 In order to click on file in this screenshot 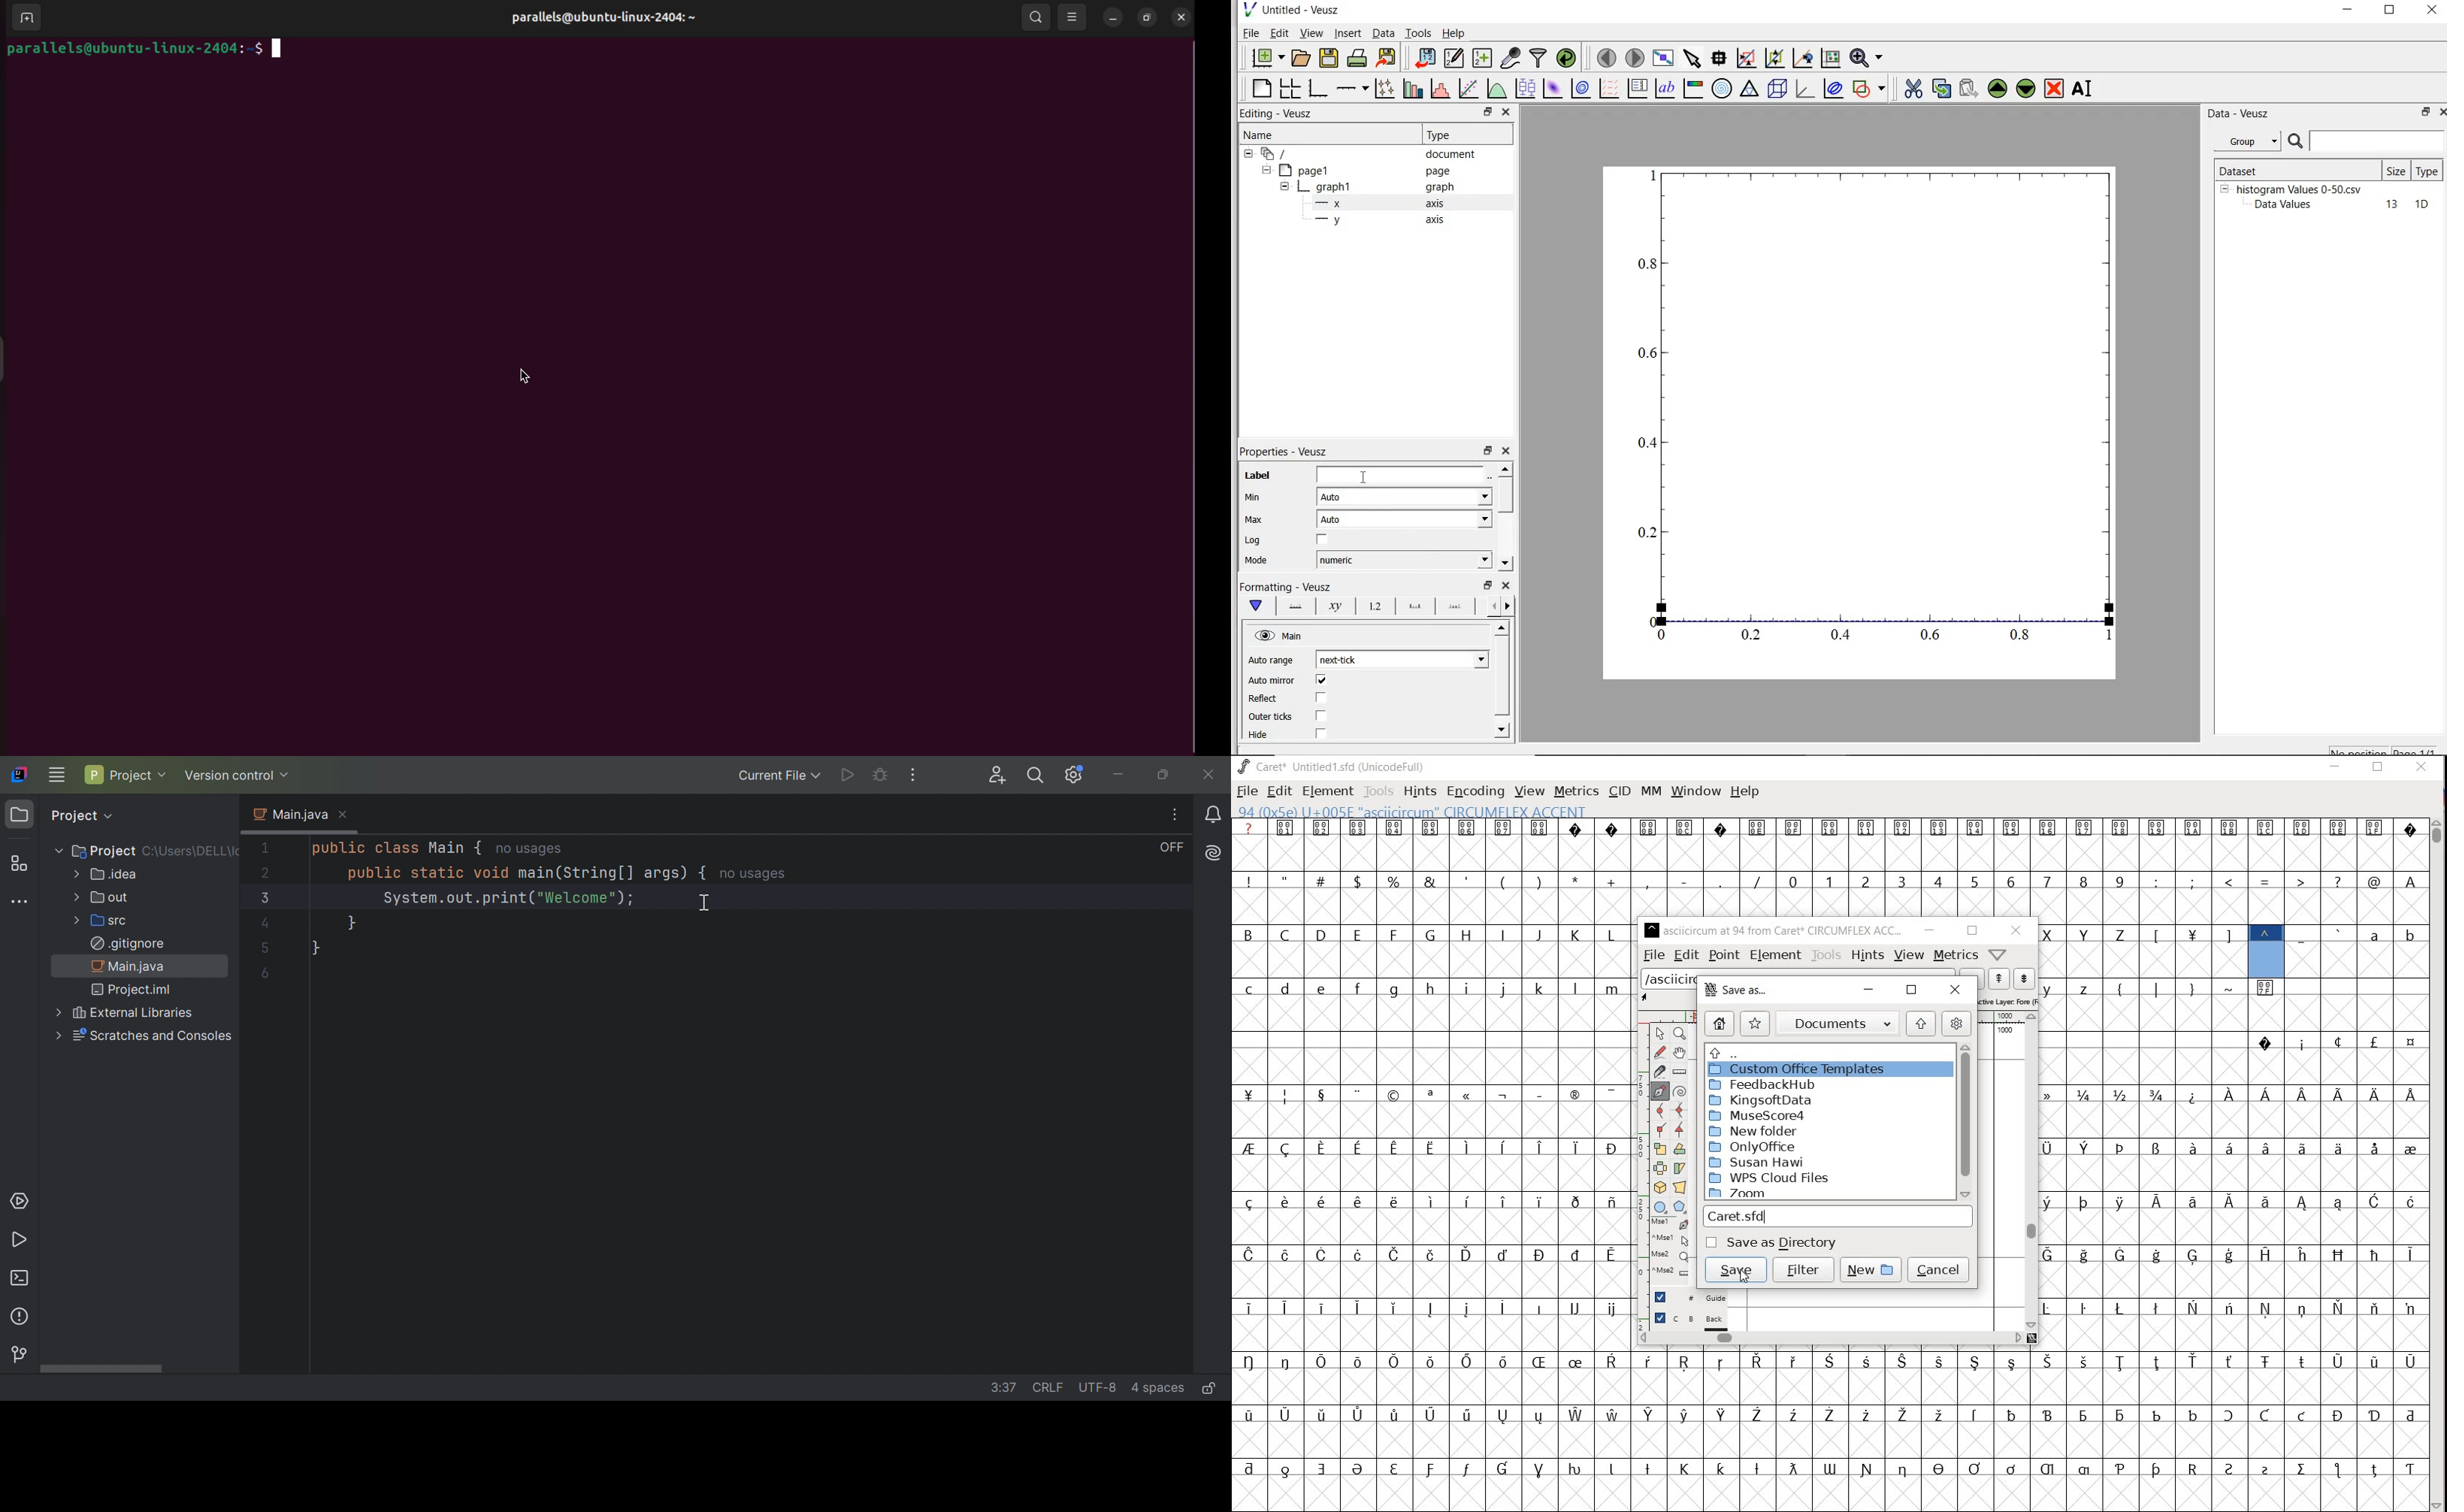, I will do `click(1654, 956)`.